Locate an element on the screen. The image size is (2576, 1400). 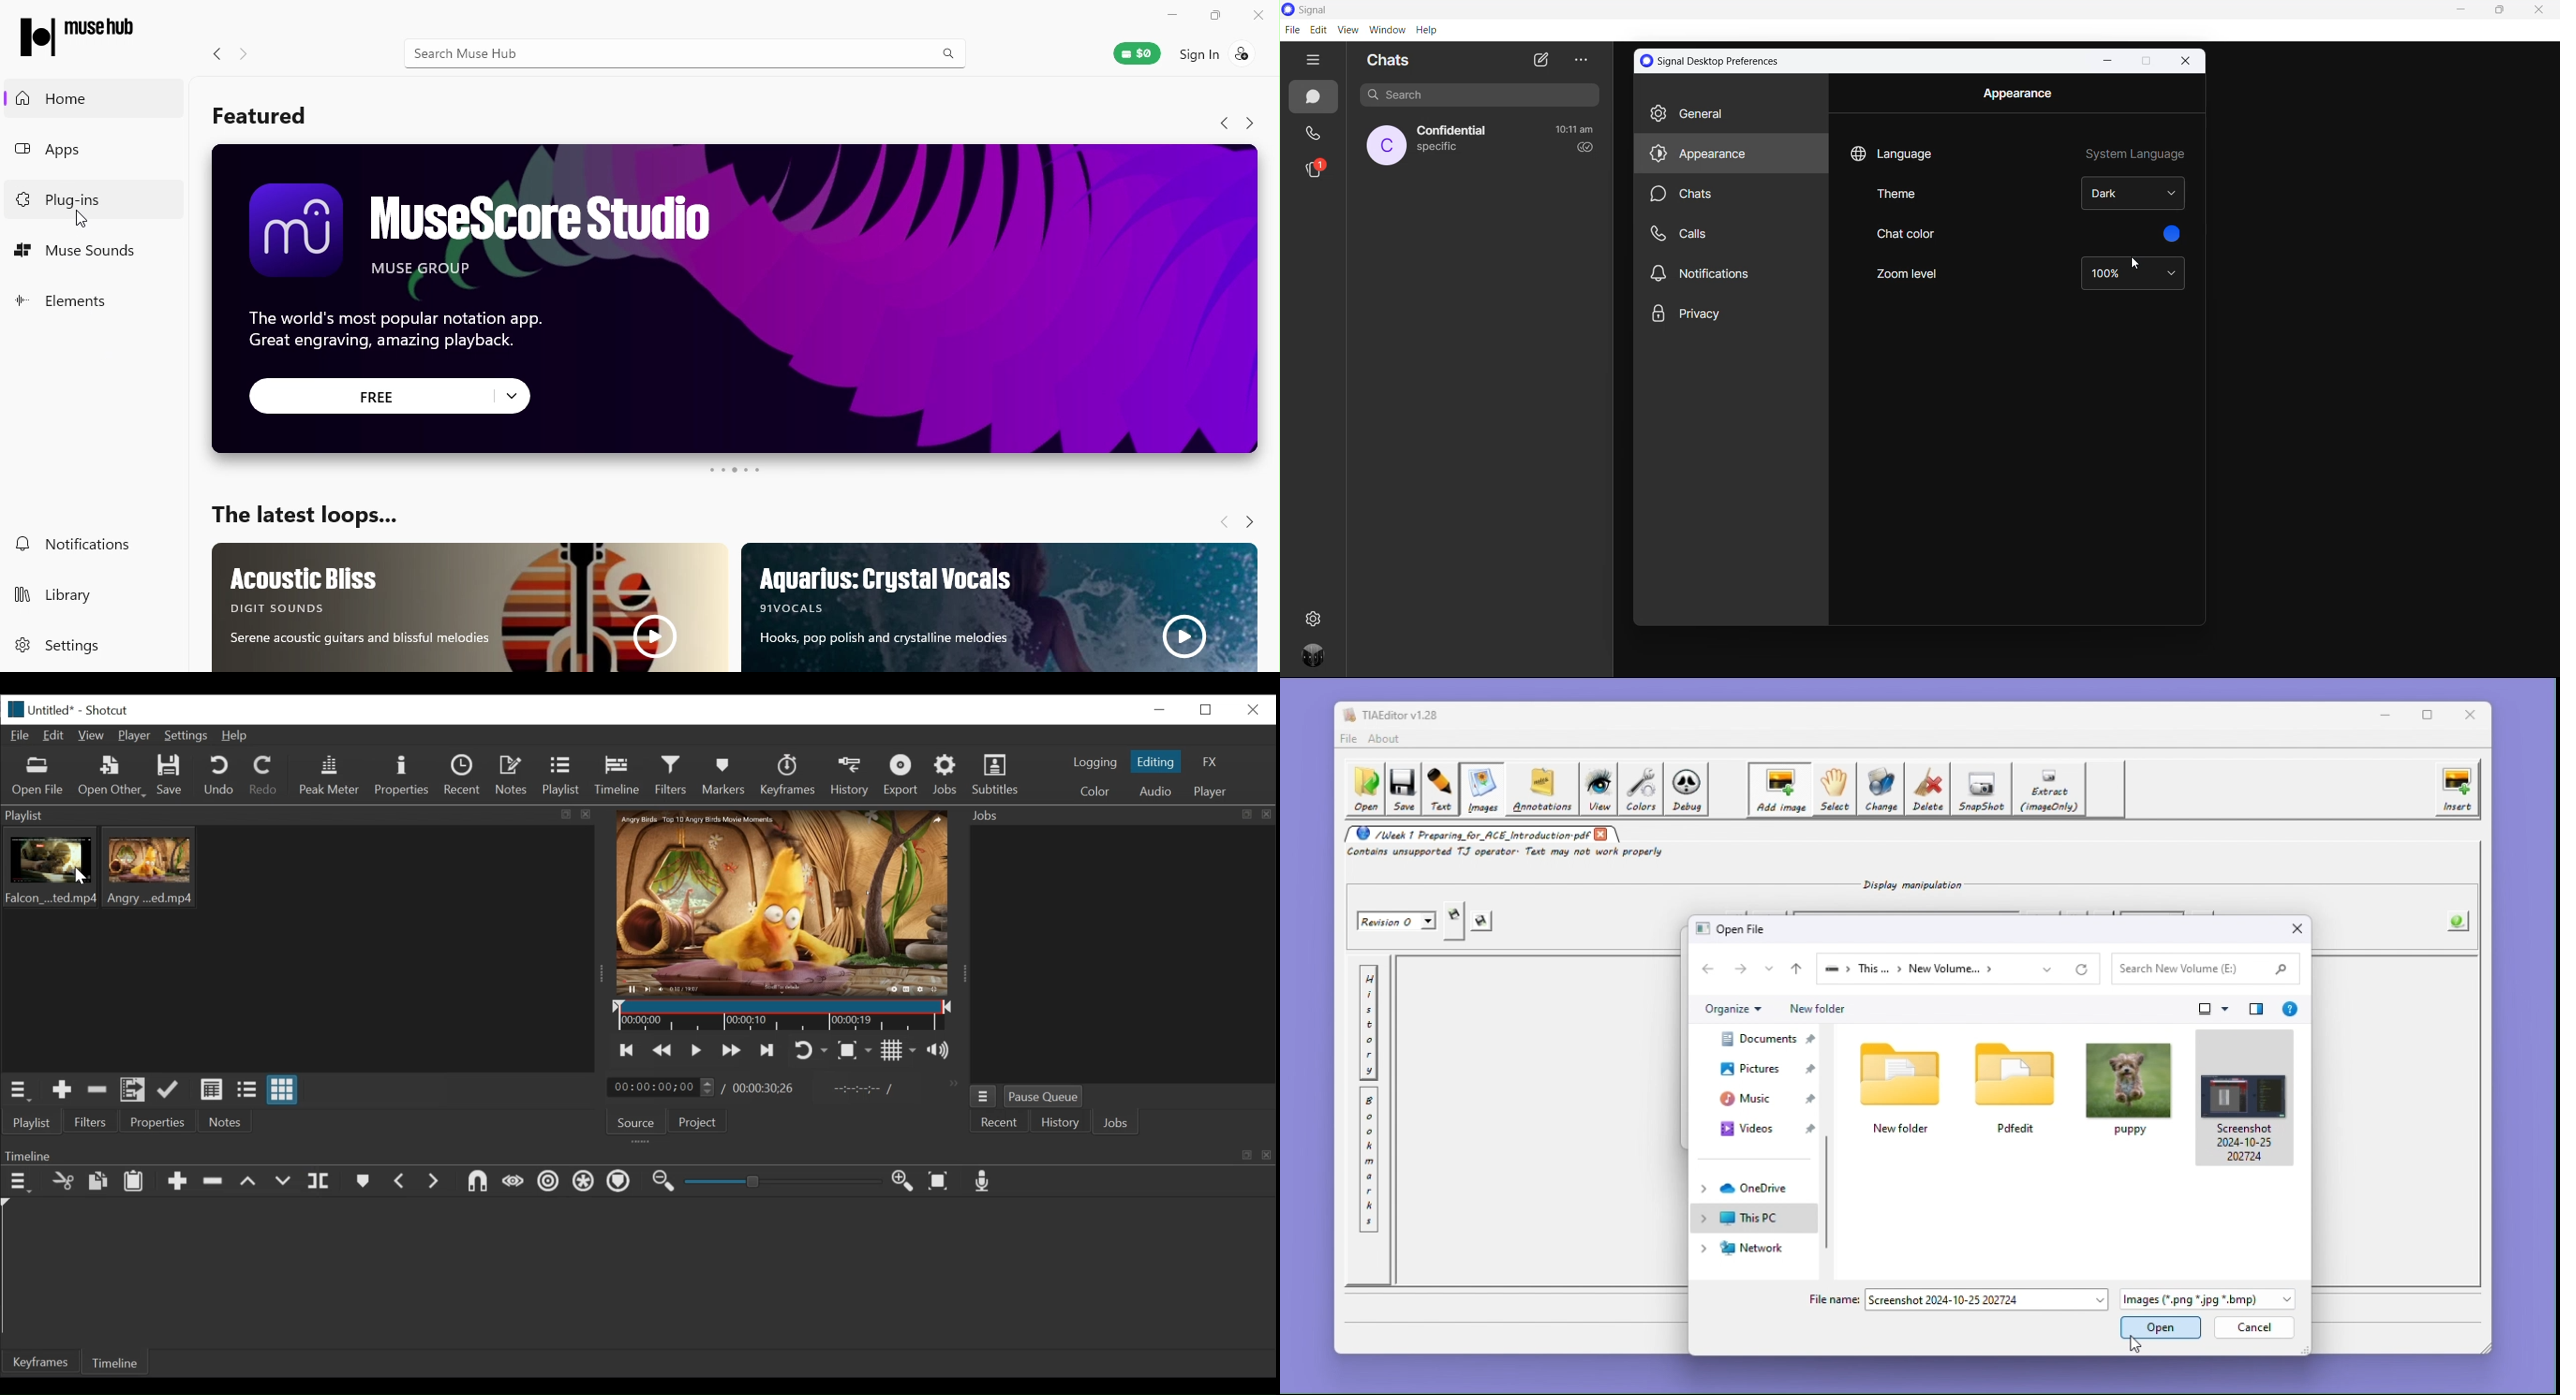
Muse hub logo is located at coordinates (75, 37).